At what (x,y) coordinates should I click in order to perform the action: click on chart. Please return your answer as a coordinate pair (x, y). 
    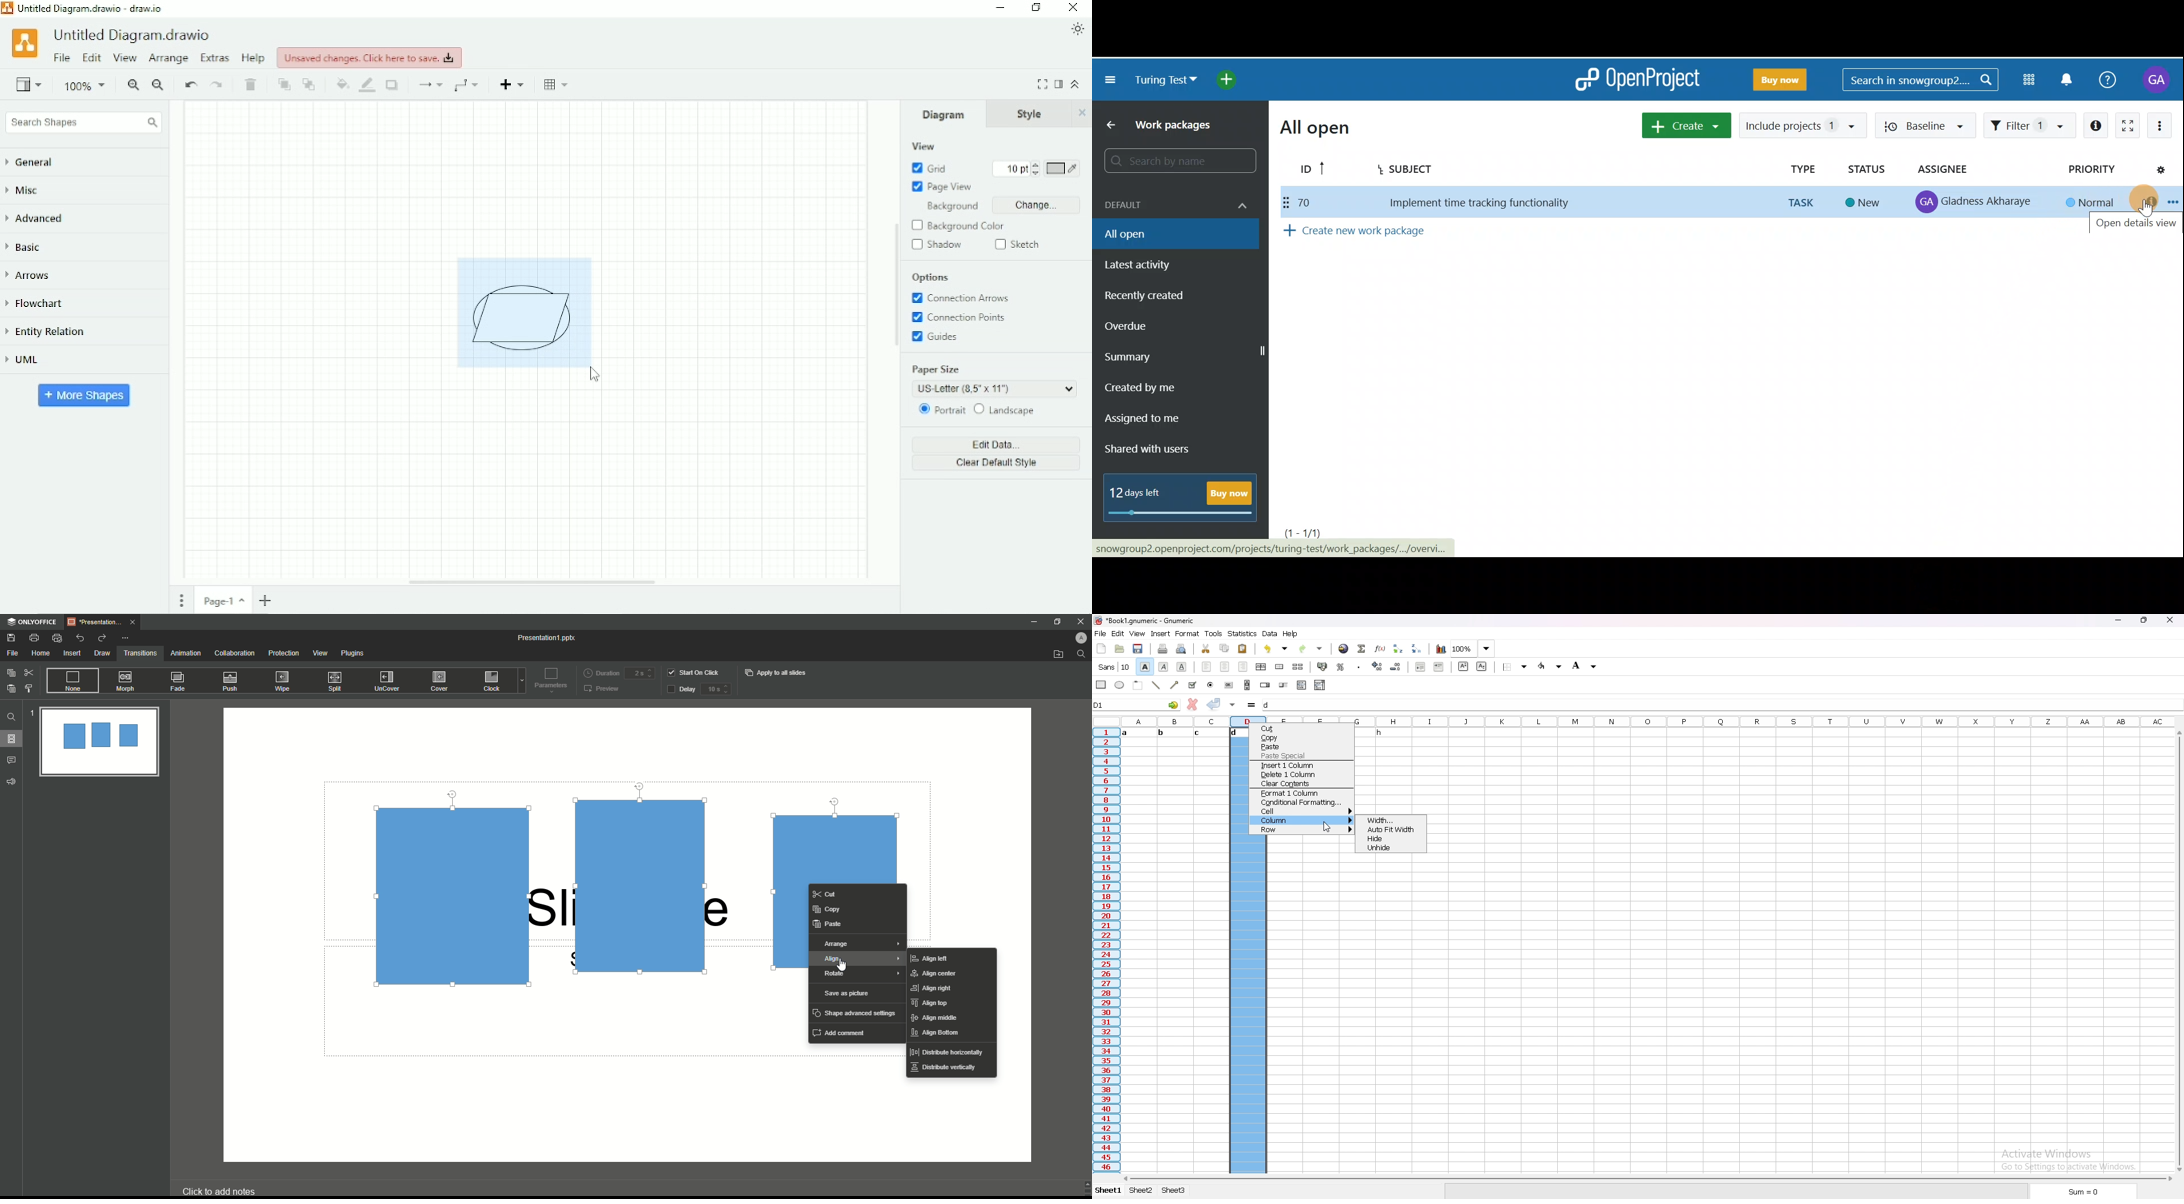
    Looking at the image, I should click on (1441, 649).